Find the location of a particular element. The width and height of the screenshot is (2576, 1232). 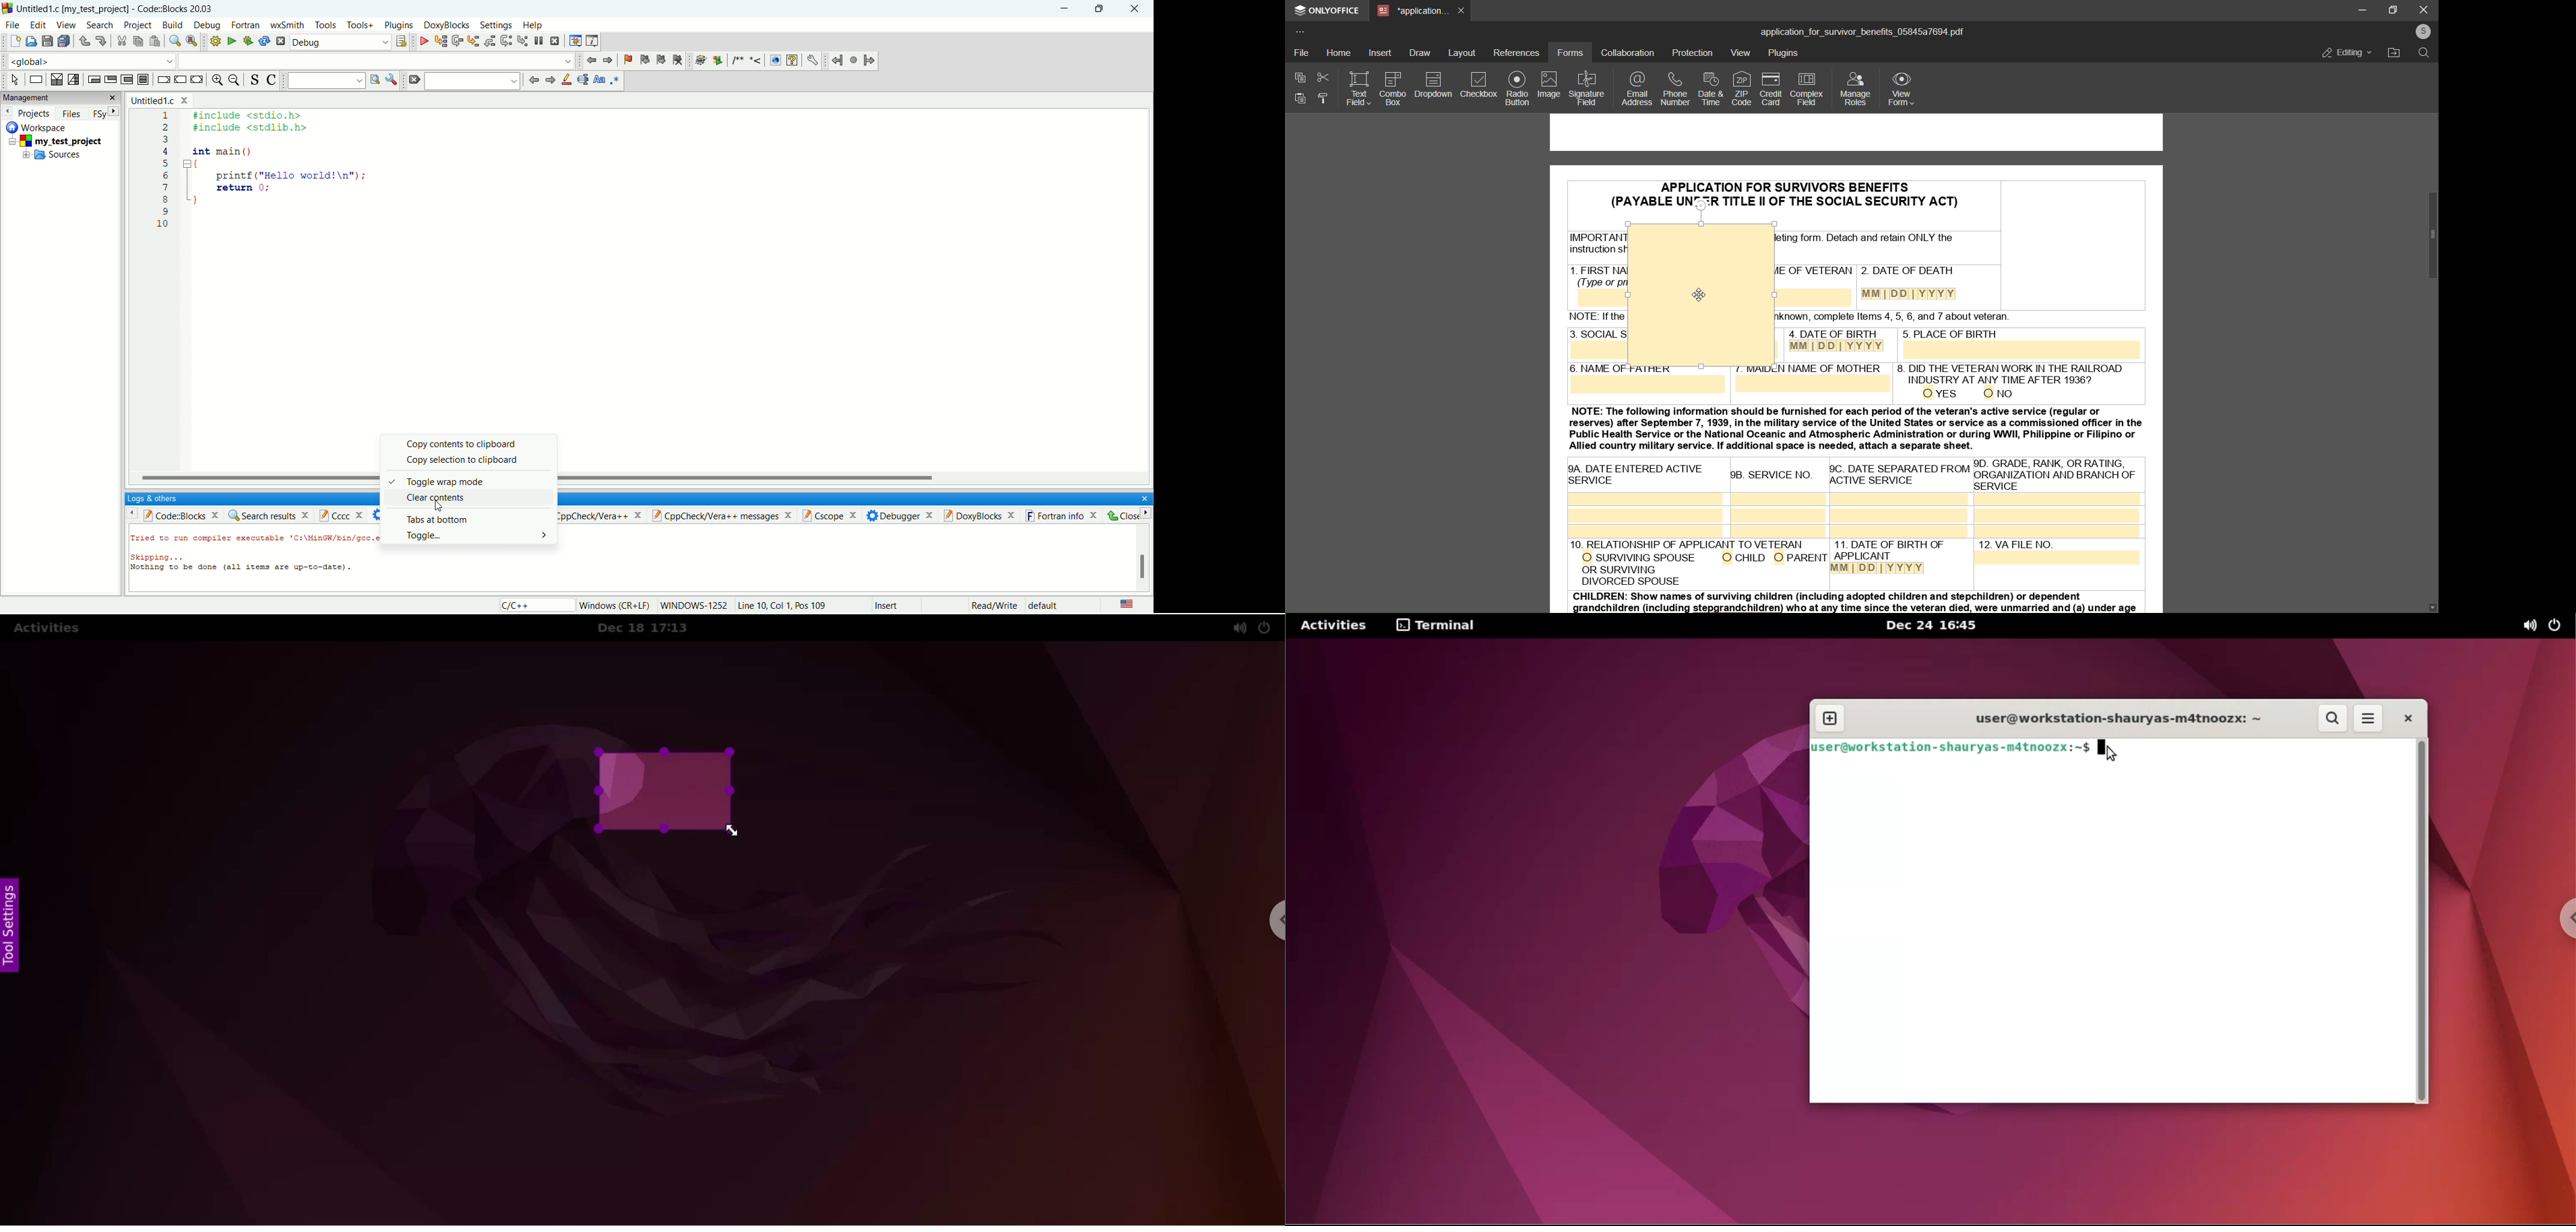

step into instruction is located at coordinates (523, 41).